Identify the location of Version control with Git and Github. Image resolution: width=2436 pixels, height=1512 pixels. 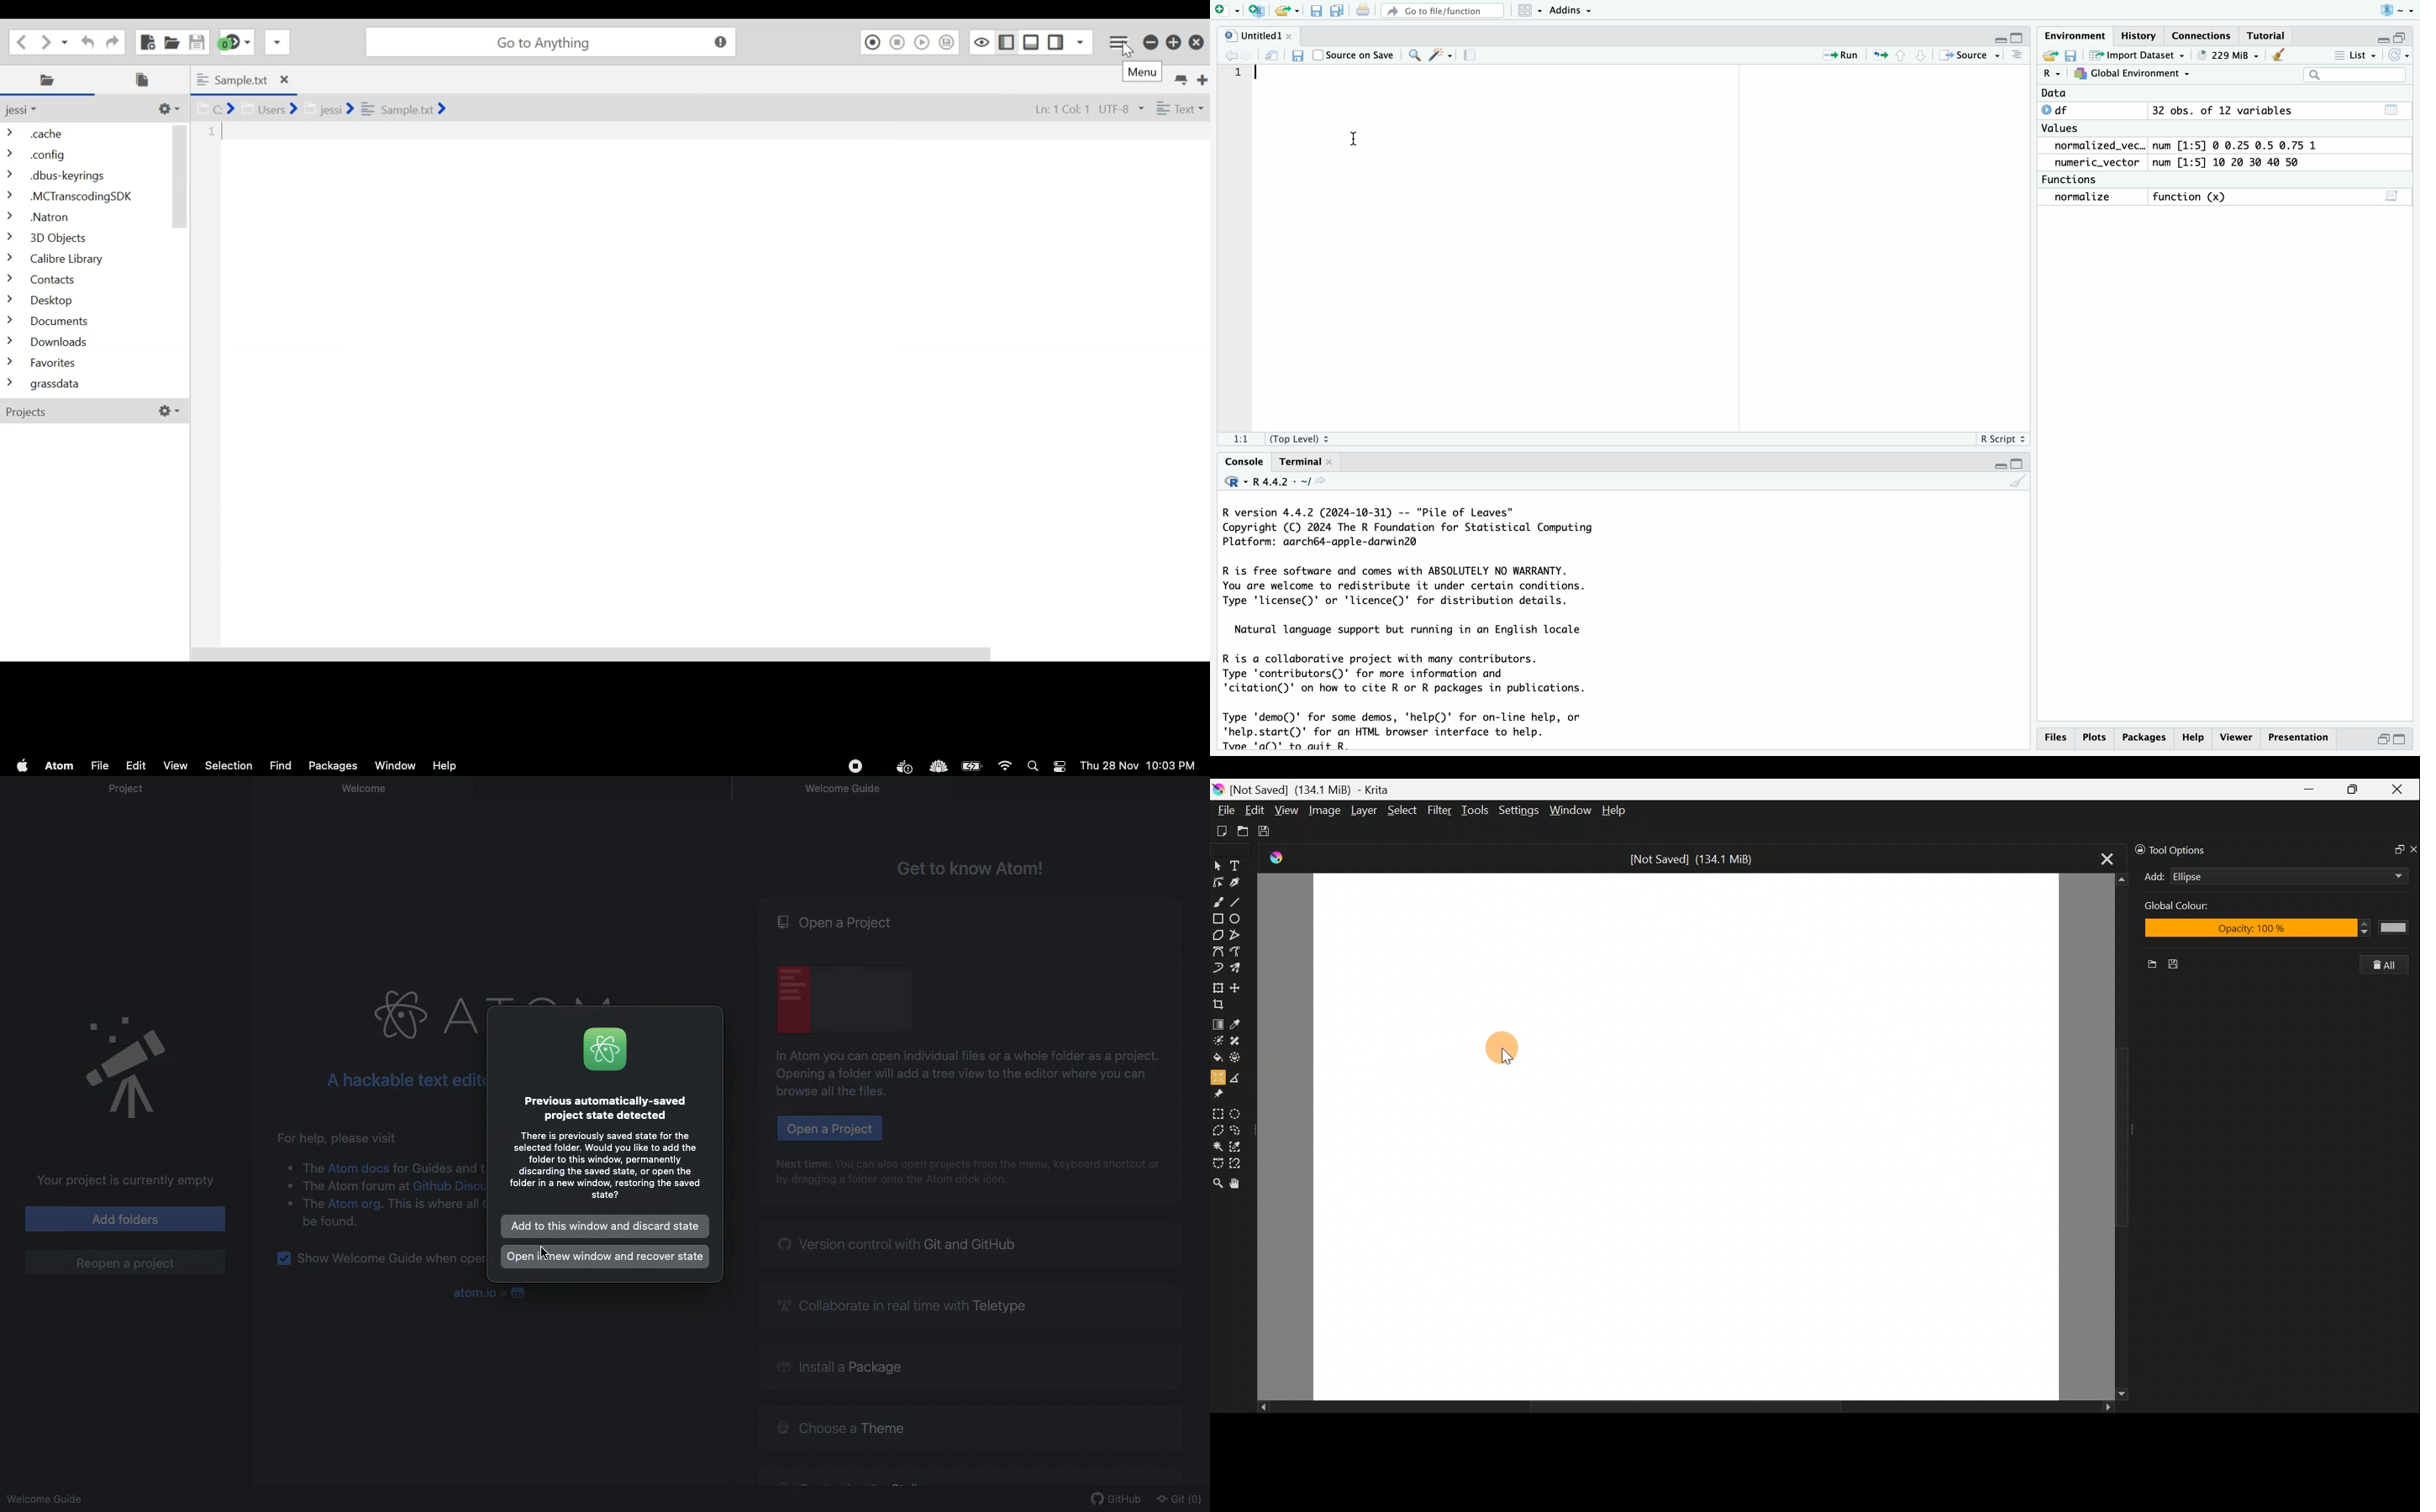
(899, 1243).